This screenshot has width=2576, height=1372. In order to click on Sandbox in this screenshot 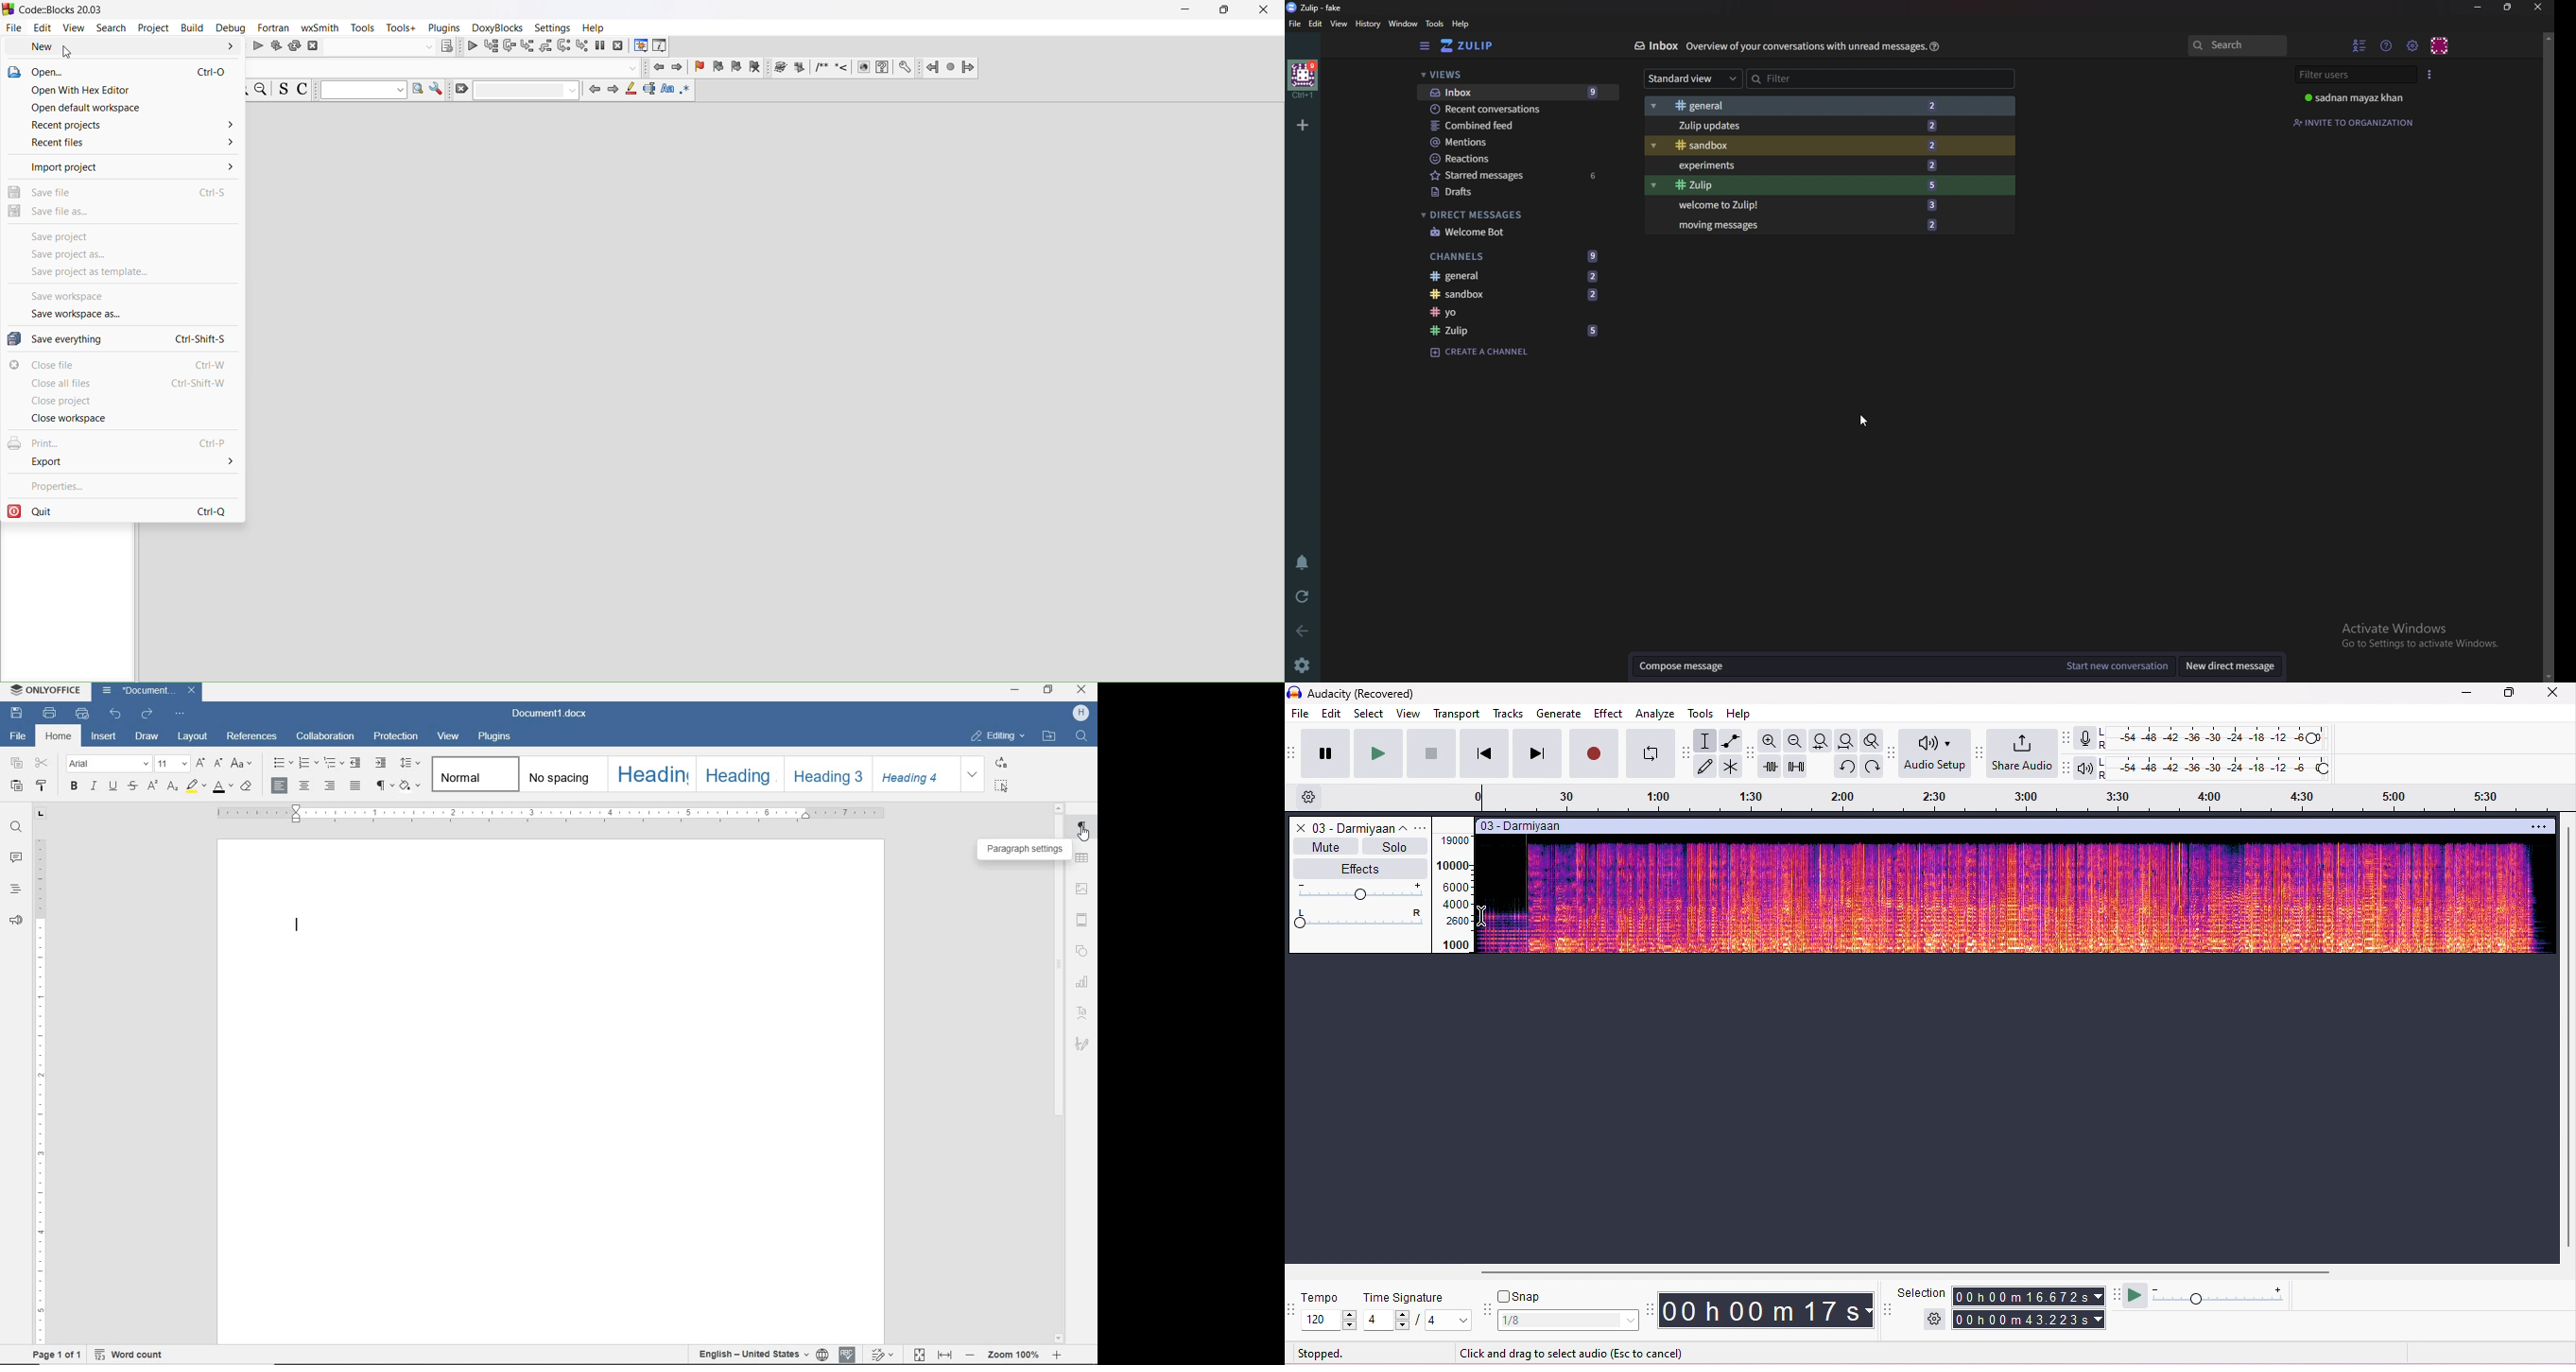, I will do `click(1518, 294)`.